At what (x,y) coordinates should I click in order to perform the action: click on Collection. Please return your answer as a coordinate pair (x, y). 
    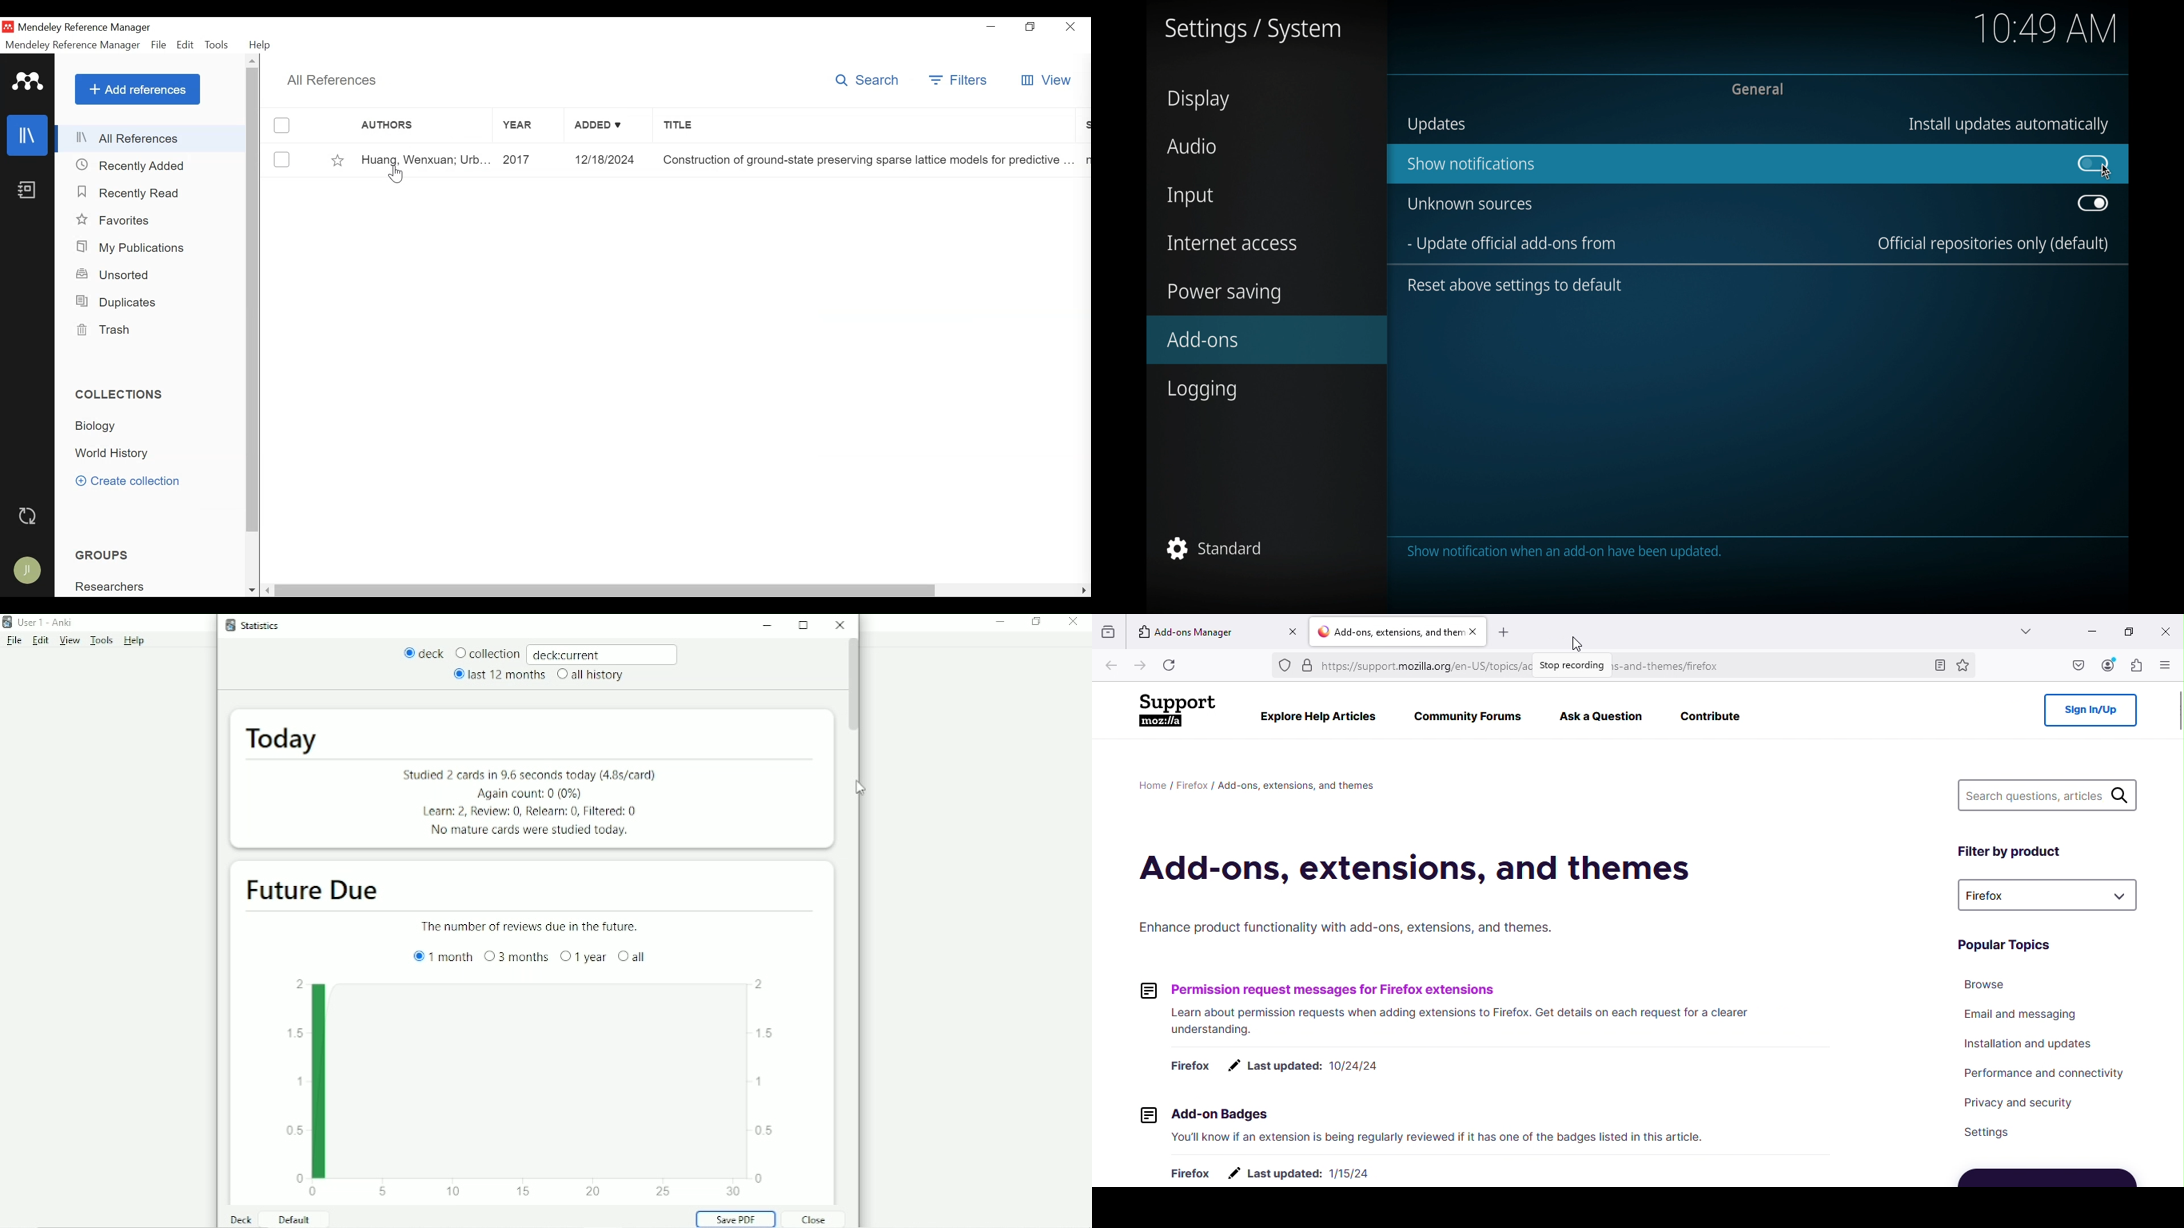
    Looking at the image, I should click on (115, 454).